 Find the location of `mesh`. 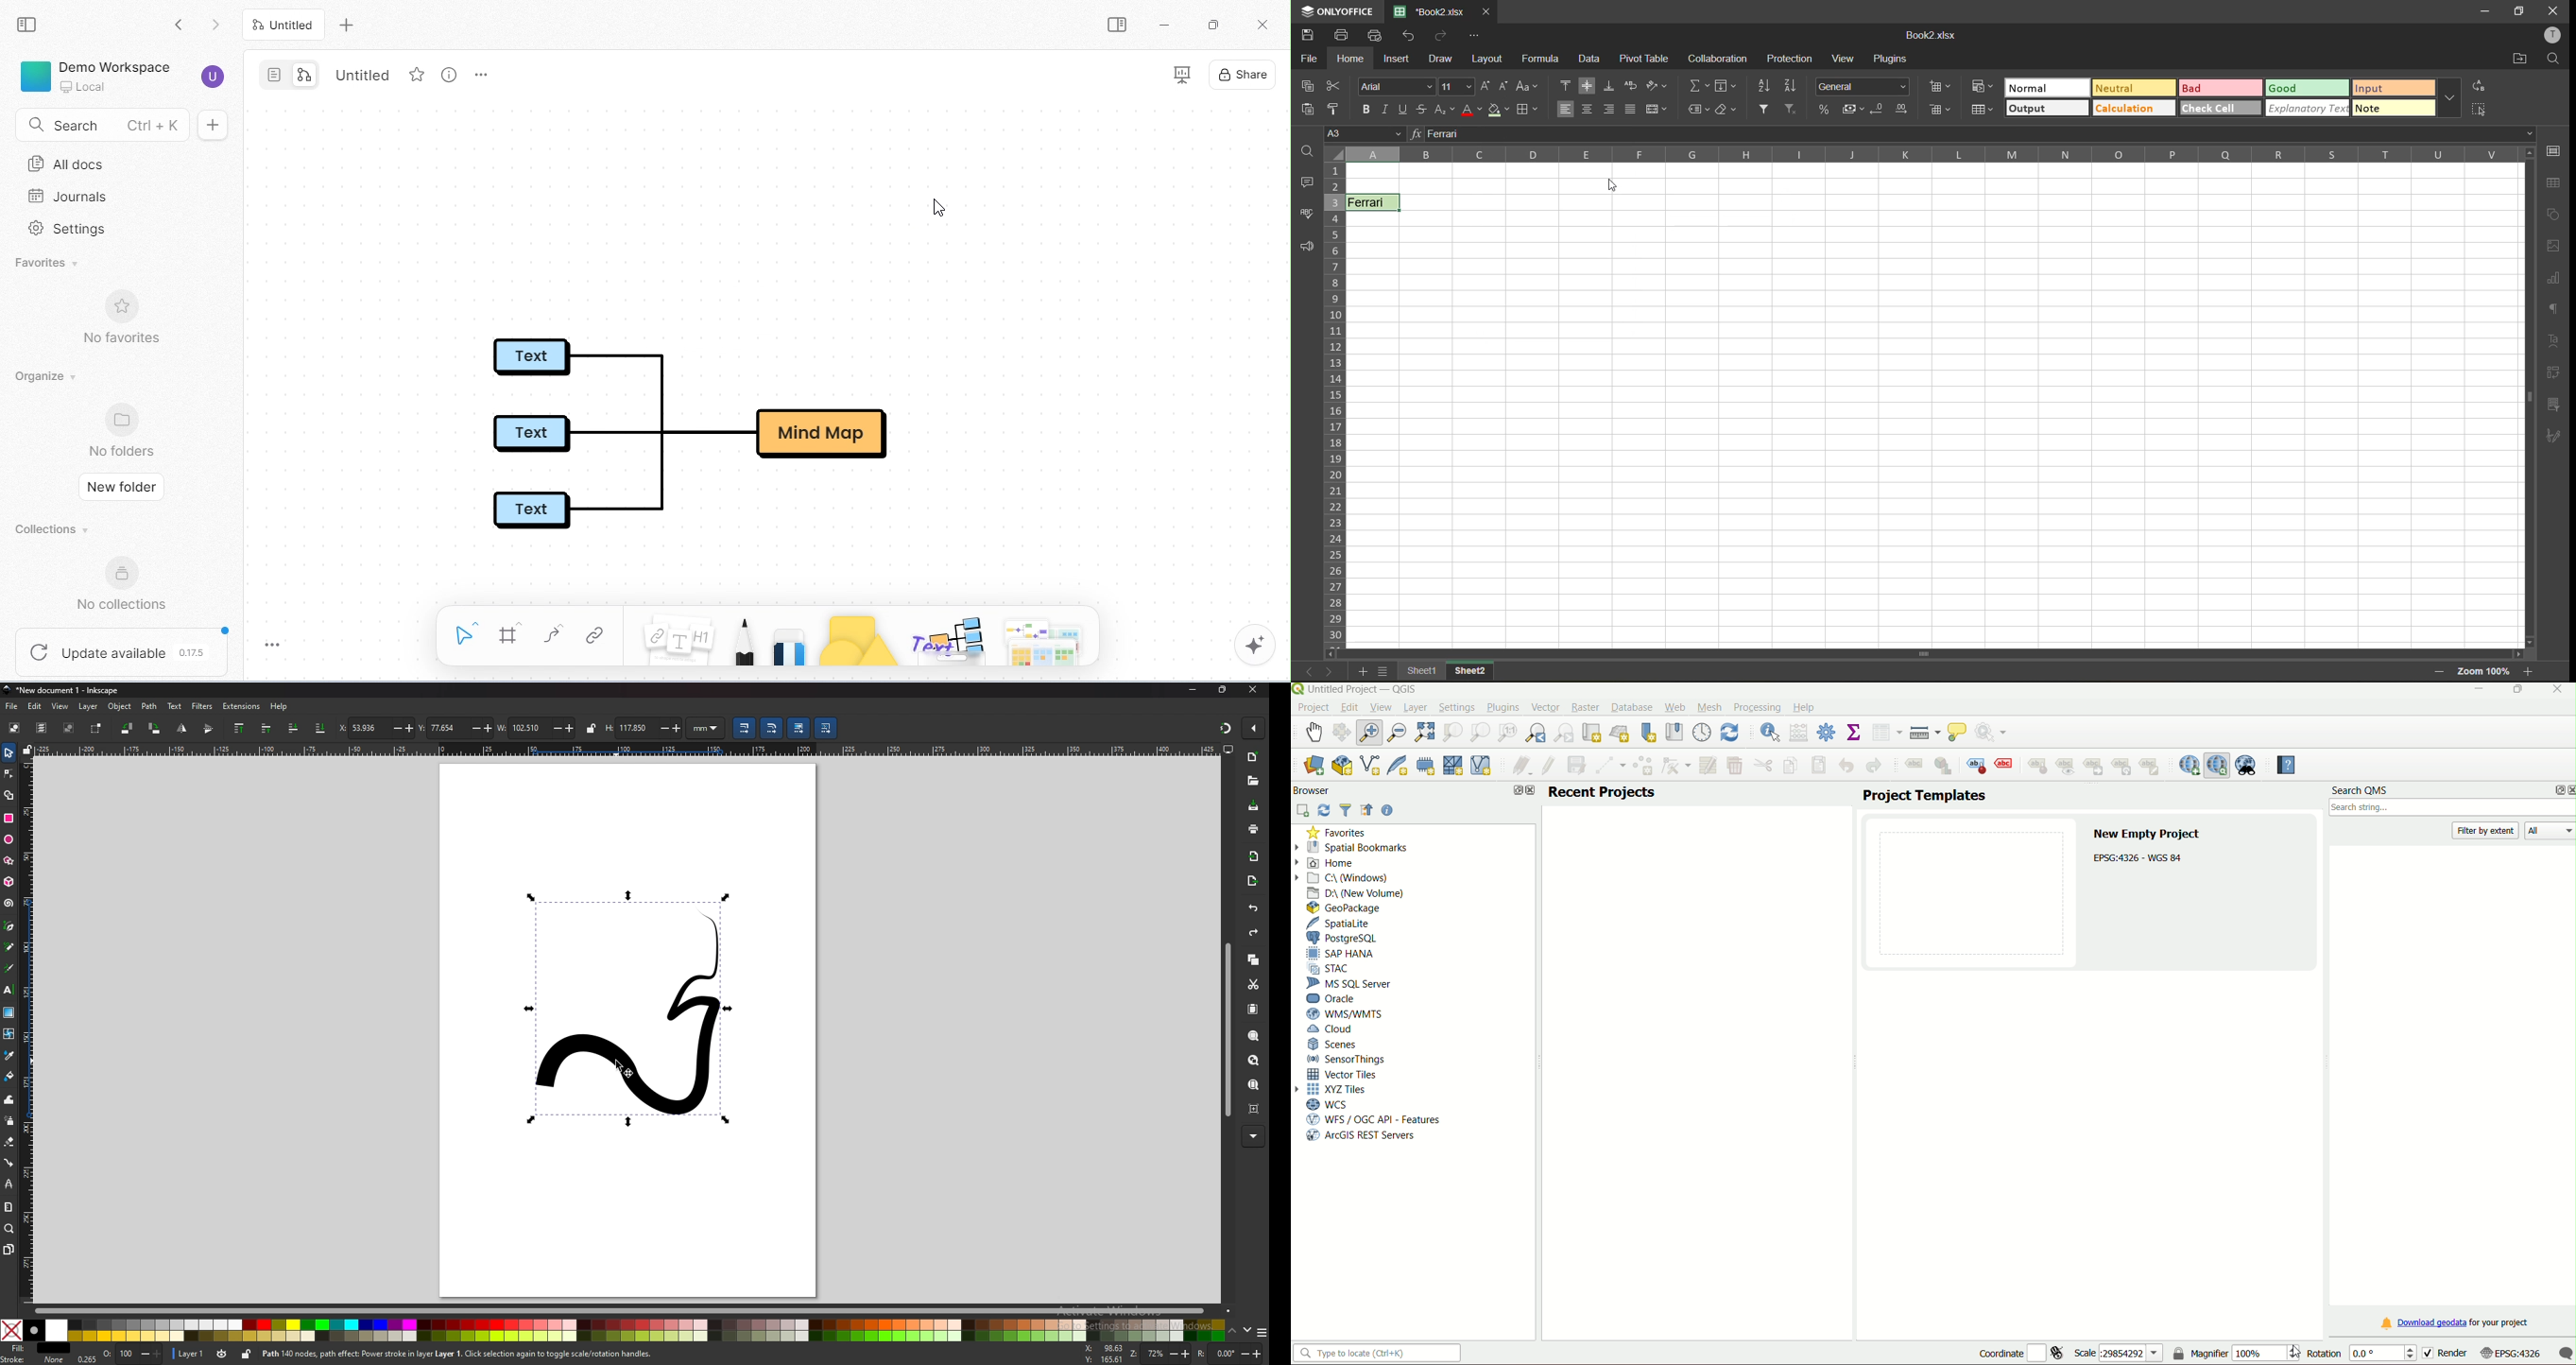

mesh is located at coordinates (1711, 707).